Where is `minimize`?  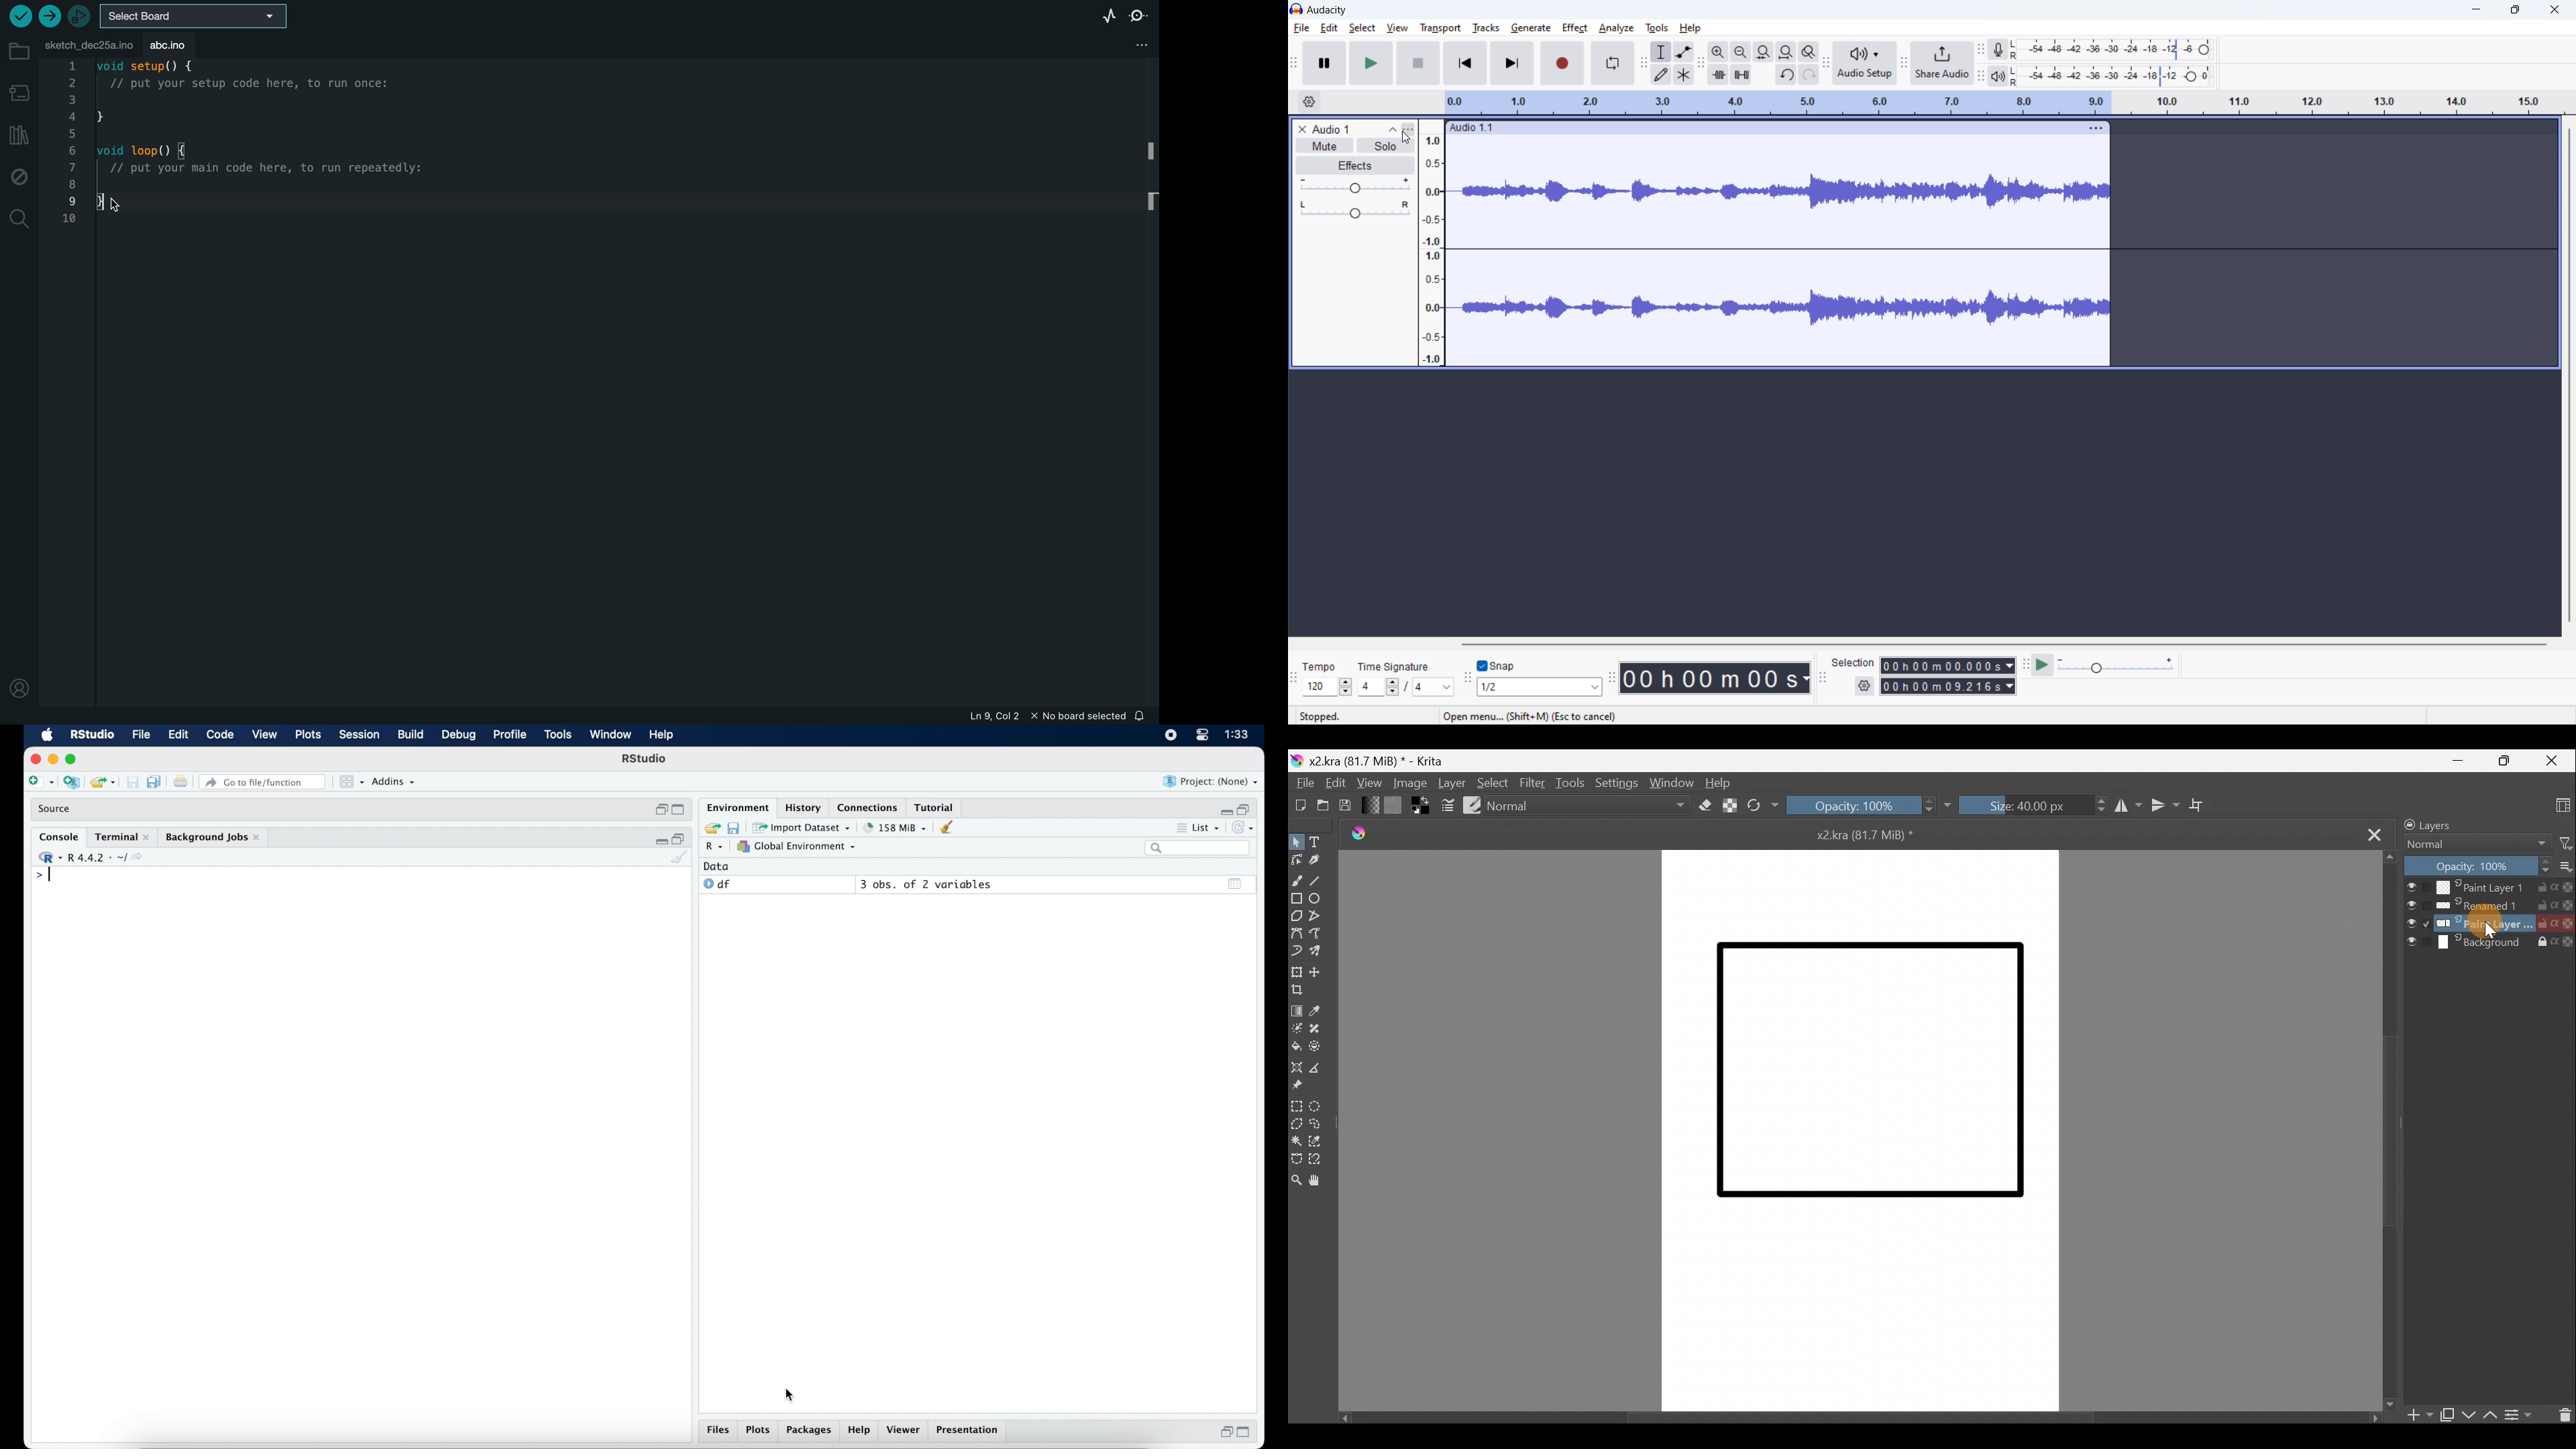 minimize is located at coordinates (52, 760).